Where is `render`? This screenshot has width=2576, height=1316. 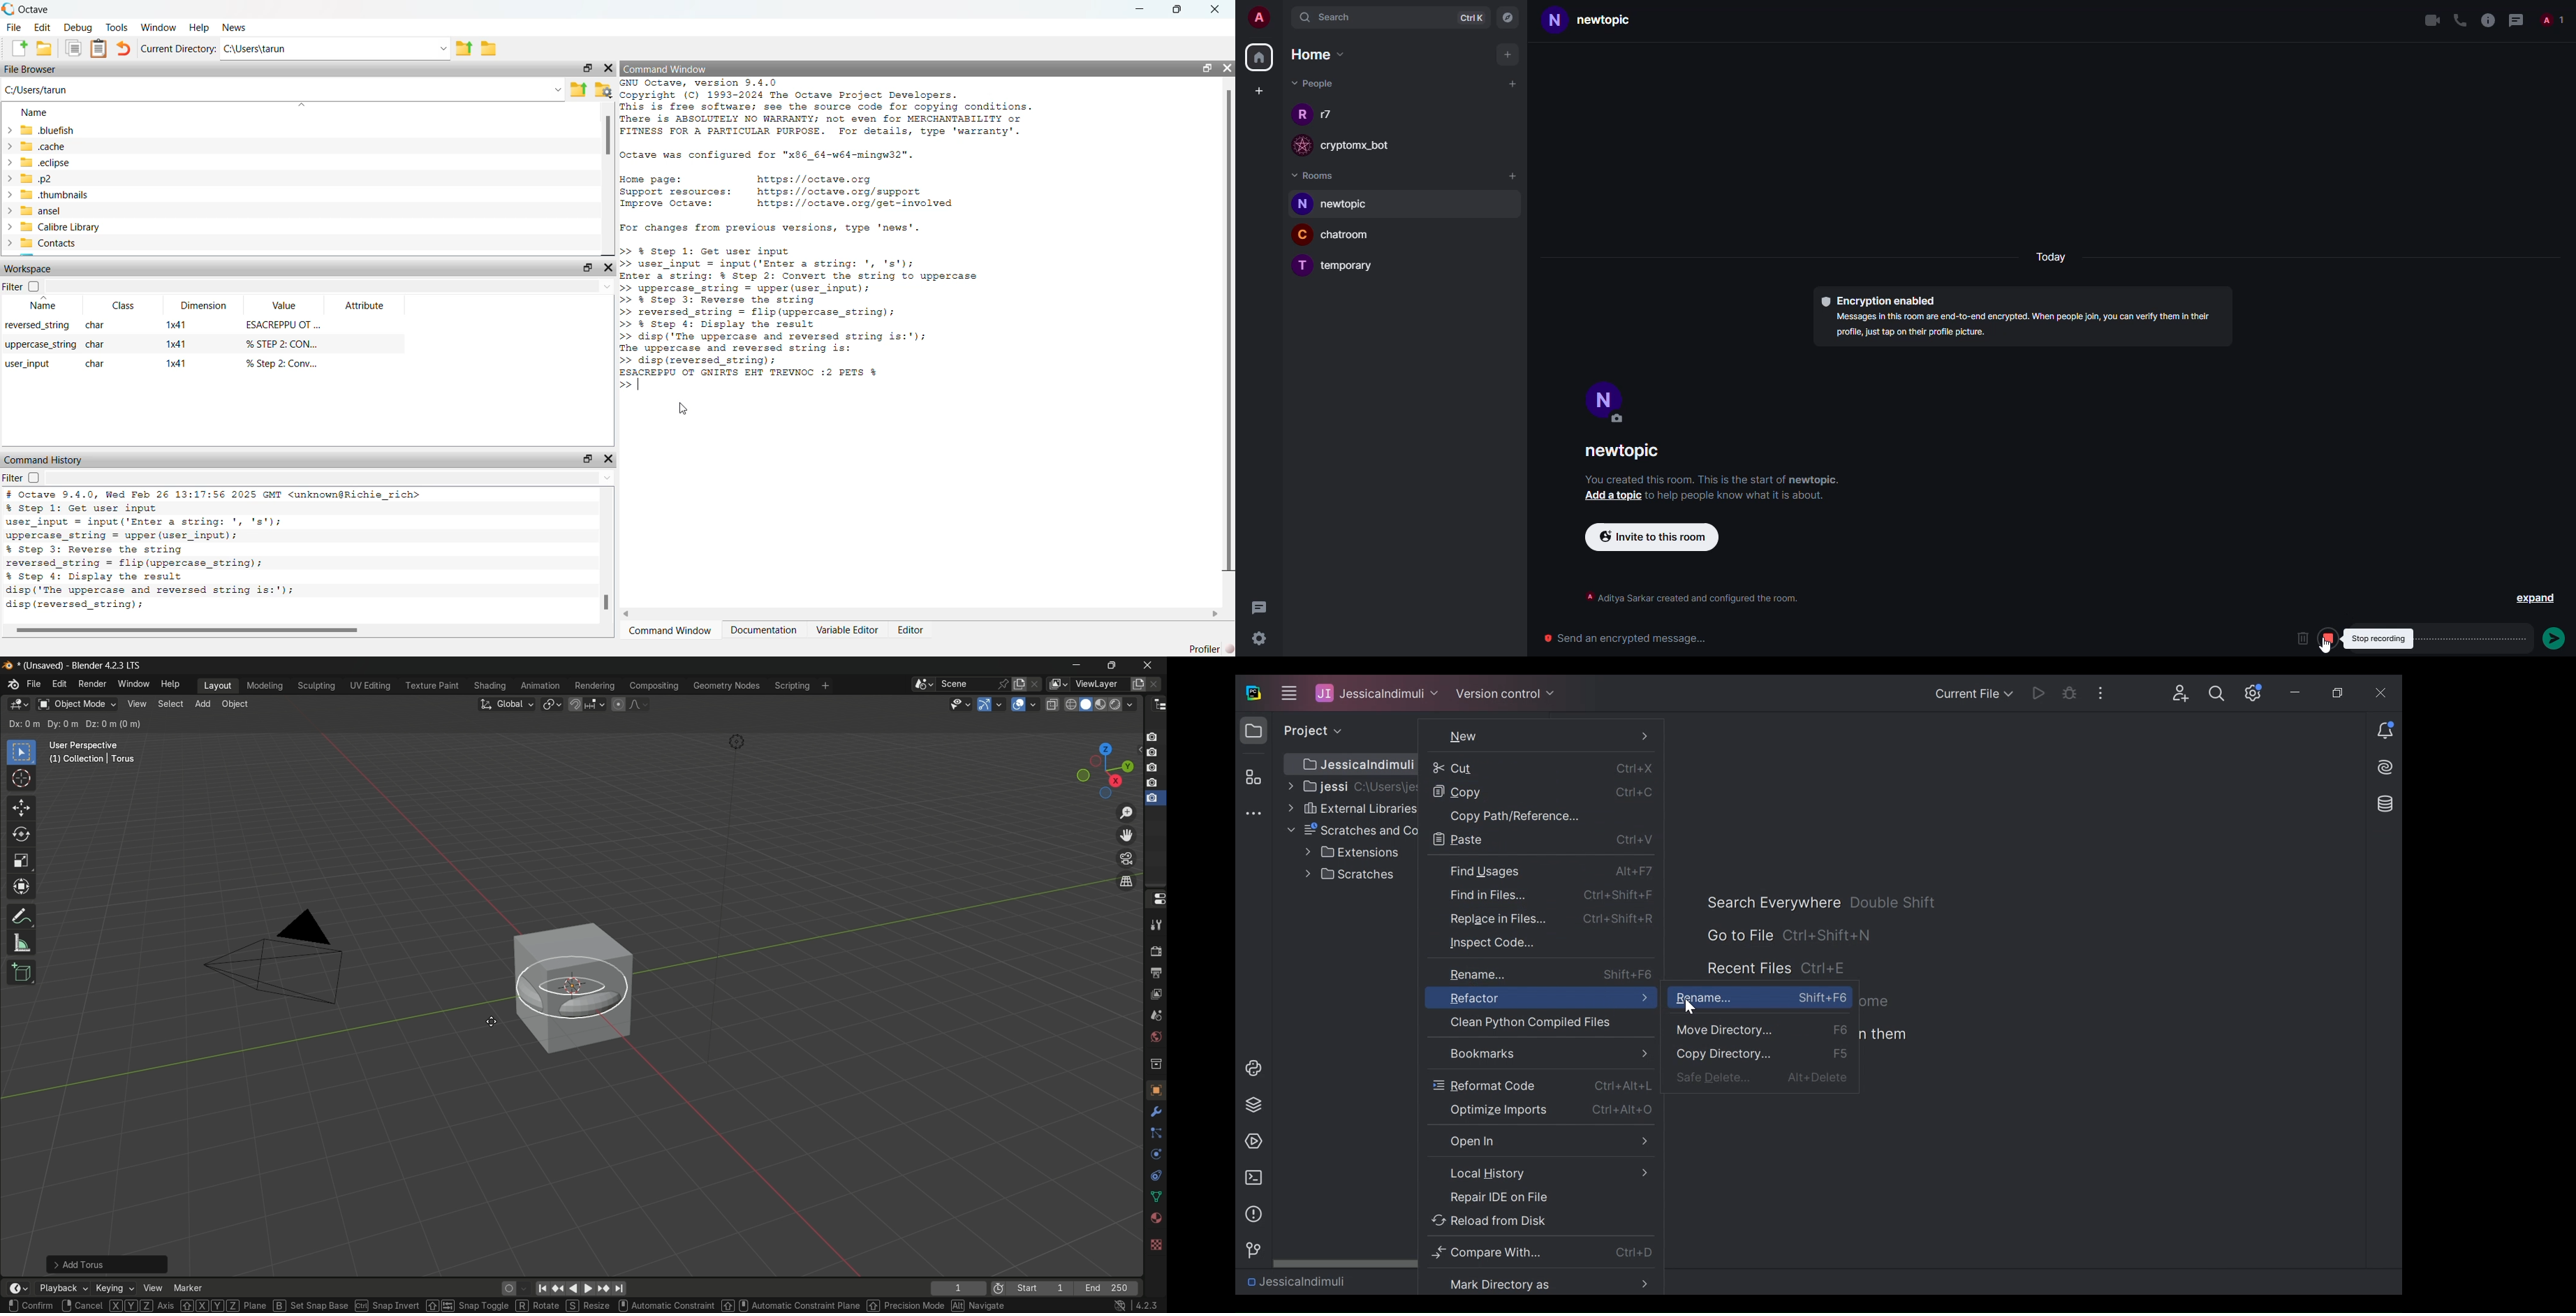 render is located at coordinates (1103, 705).